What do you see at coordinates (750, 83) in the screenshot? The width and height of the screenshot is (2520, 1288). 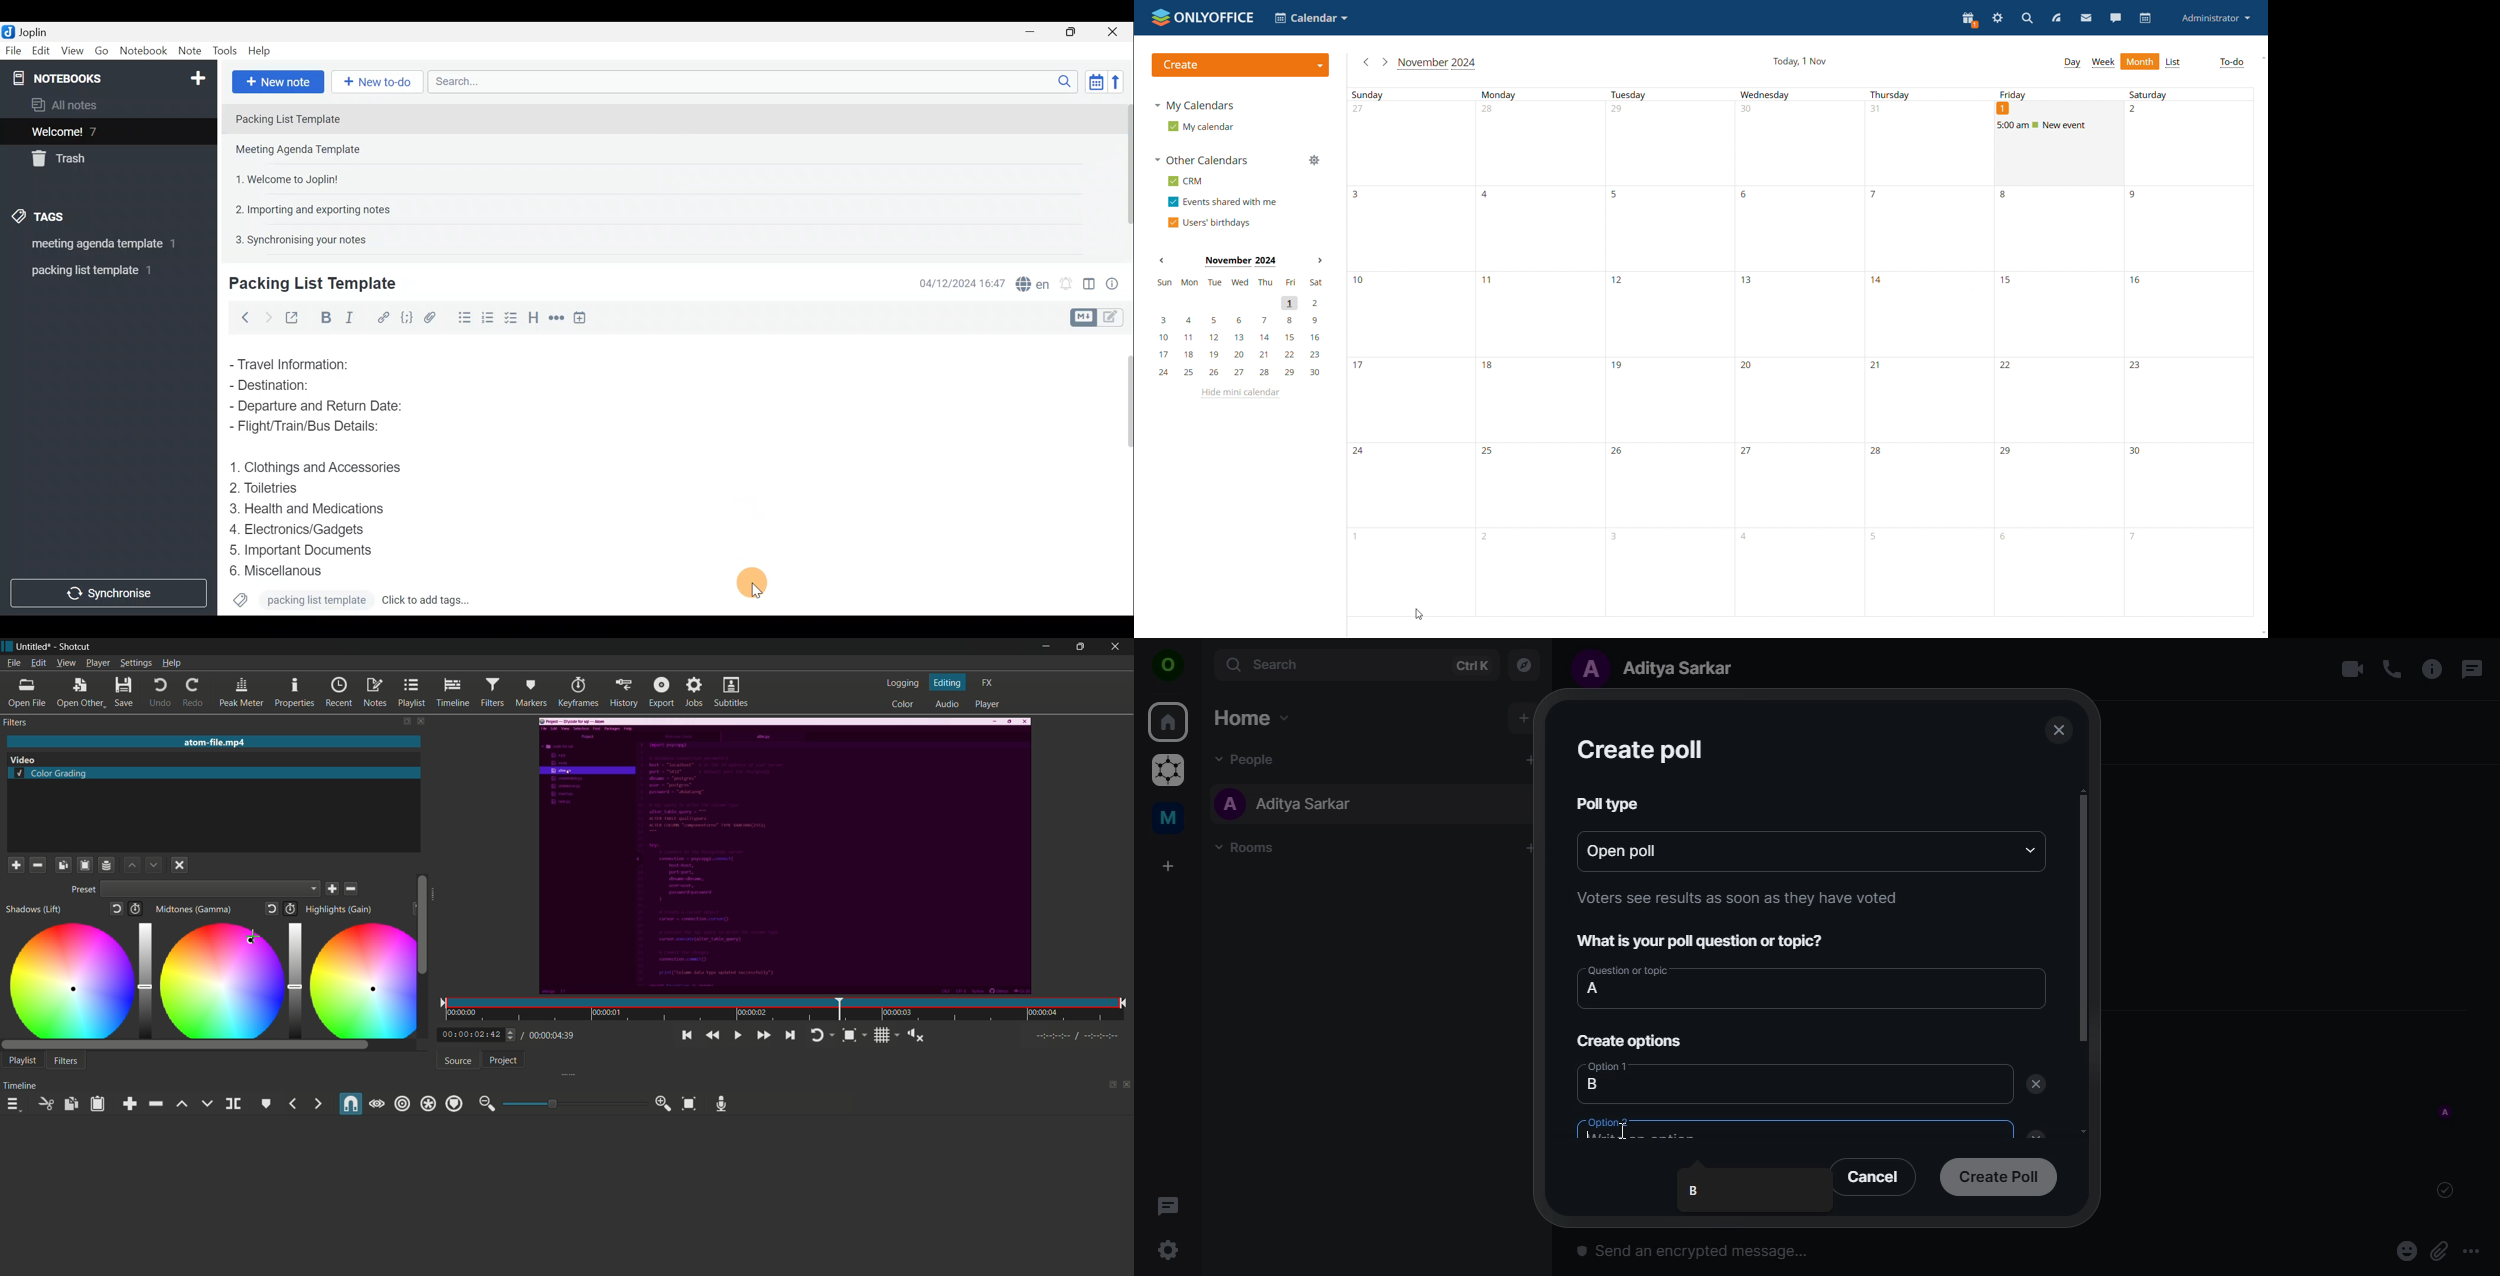 I see `Search bar` at bounding box center [750, 83].